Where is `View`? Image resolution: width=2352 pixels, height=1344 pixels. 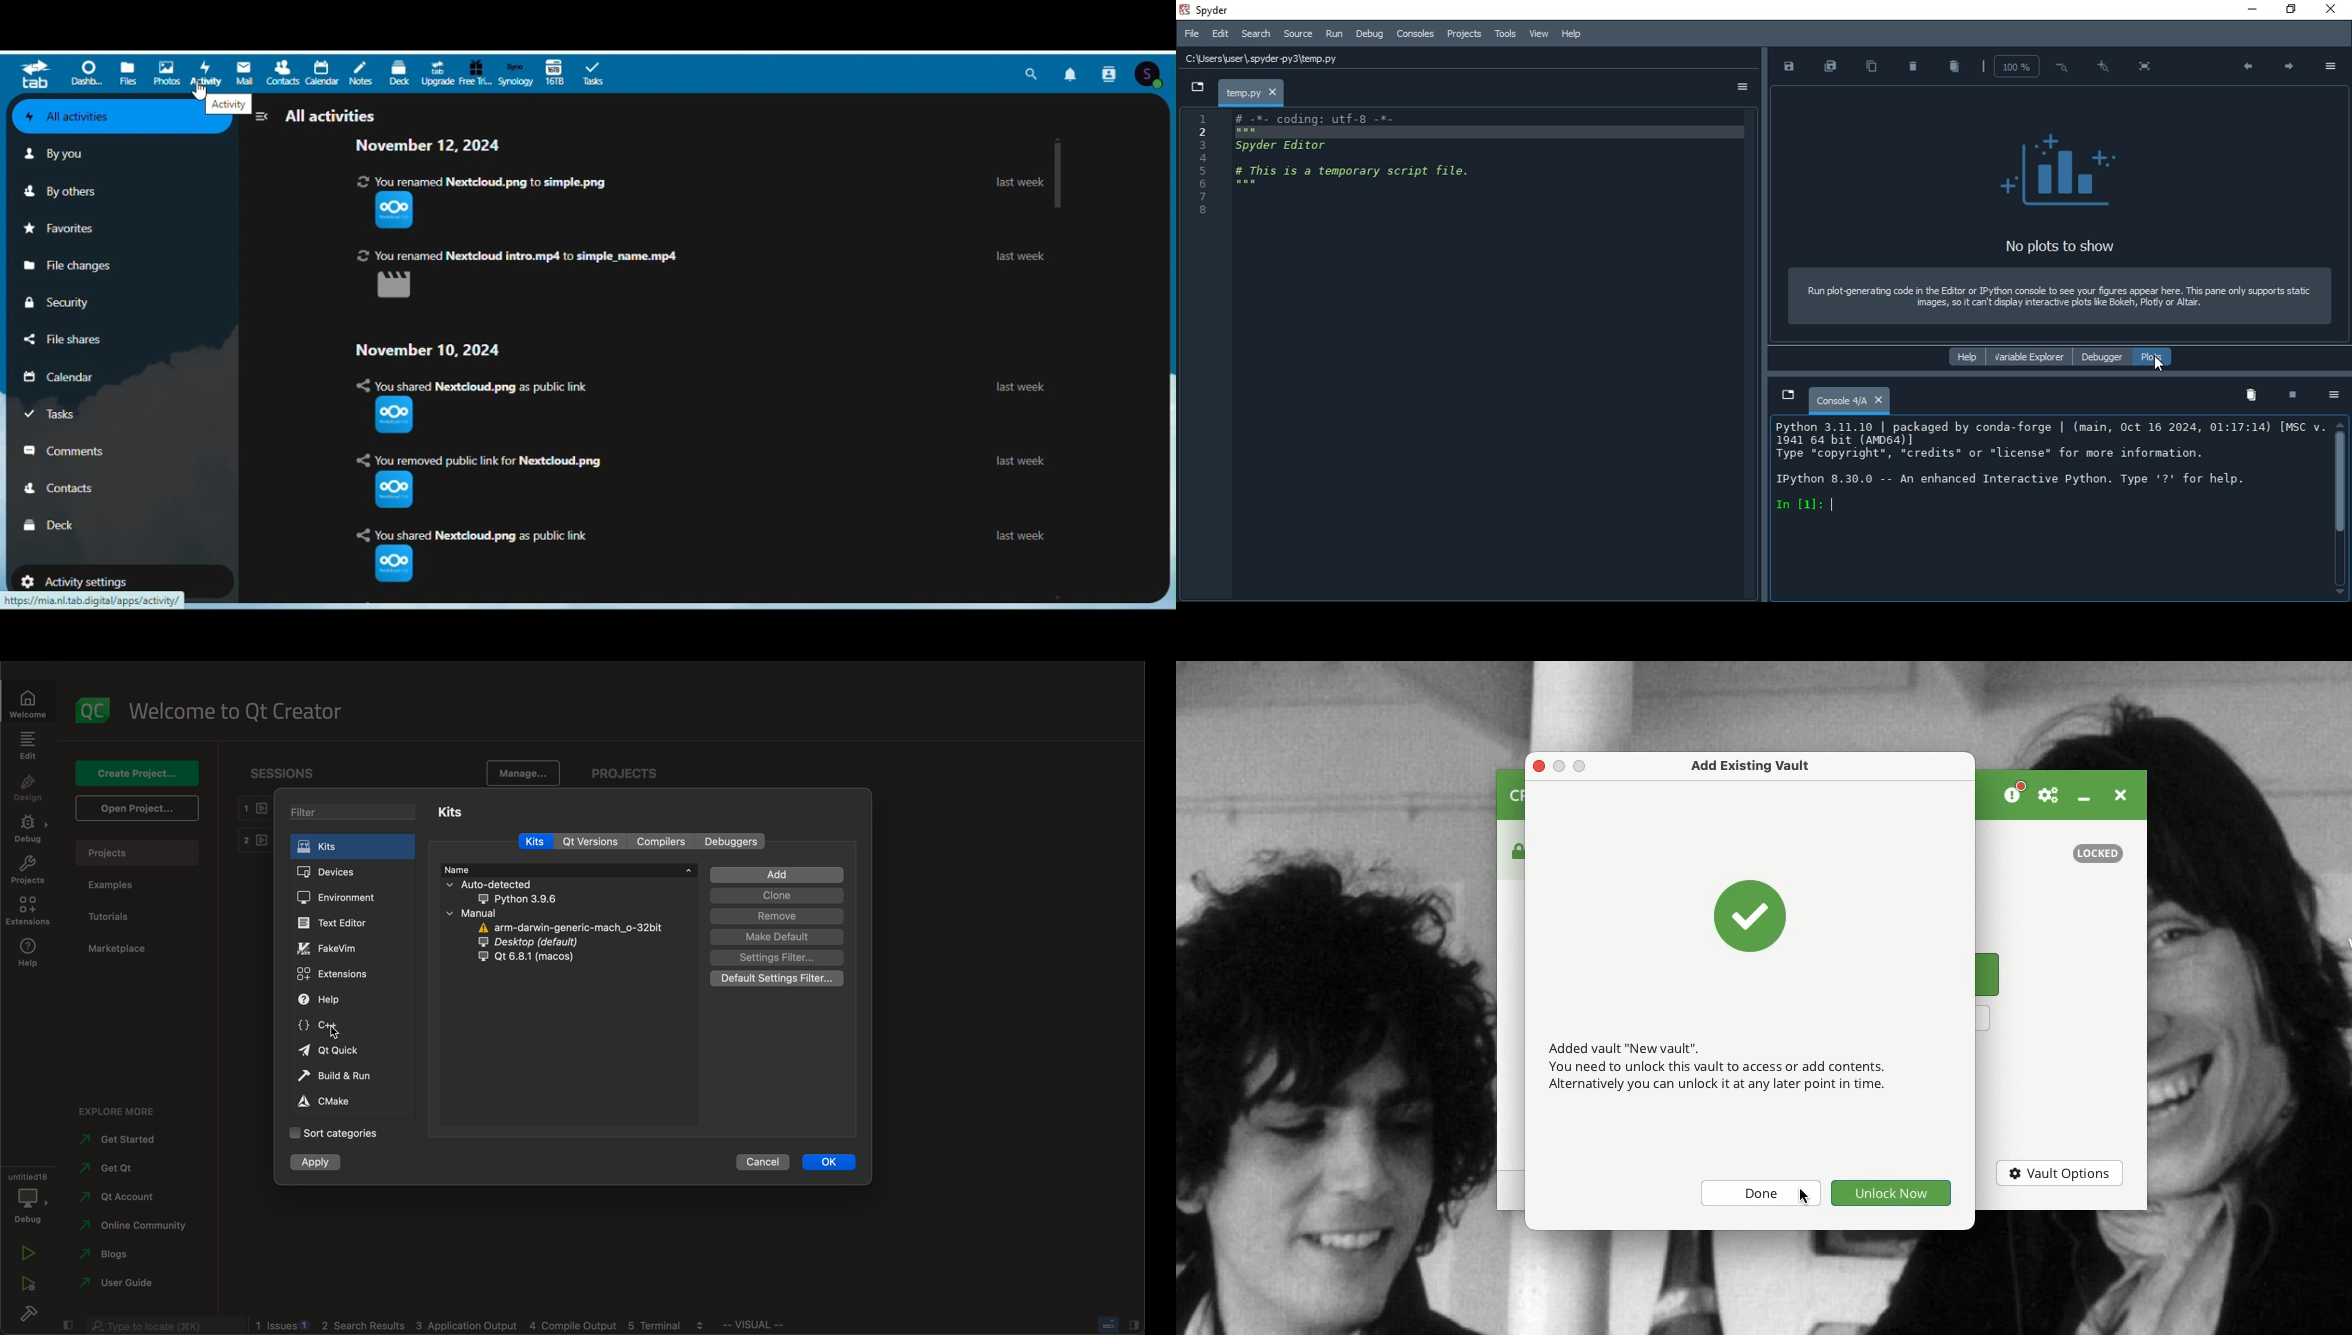 View is located at coordinates (1538, 36).